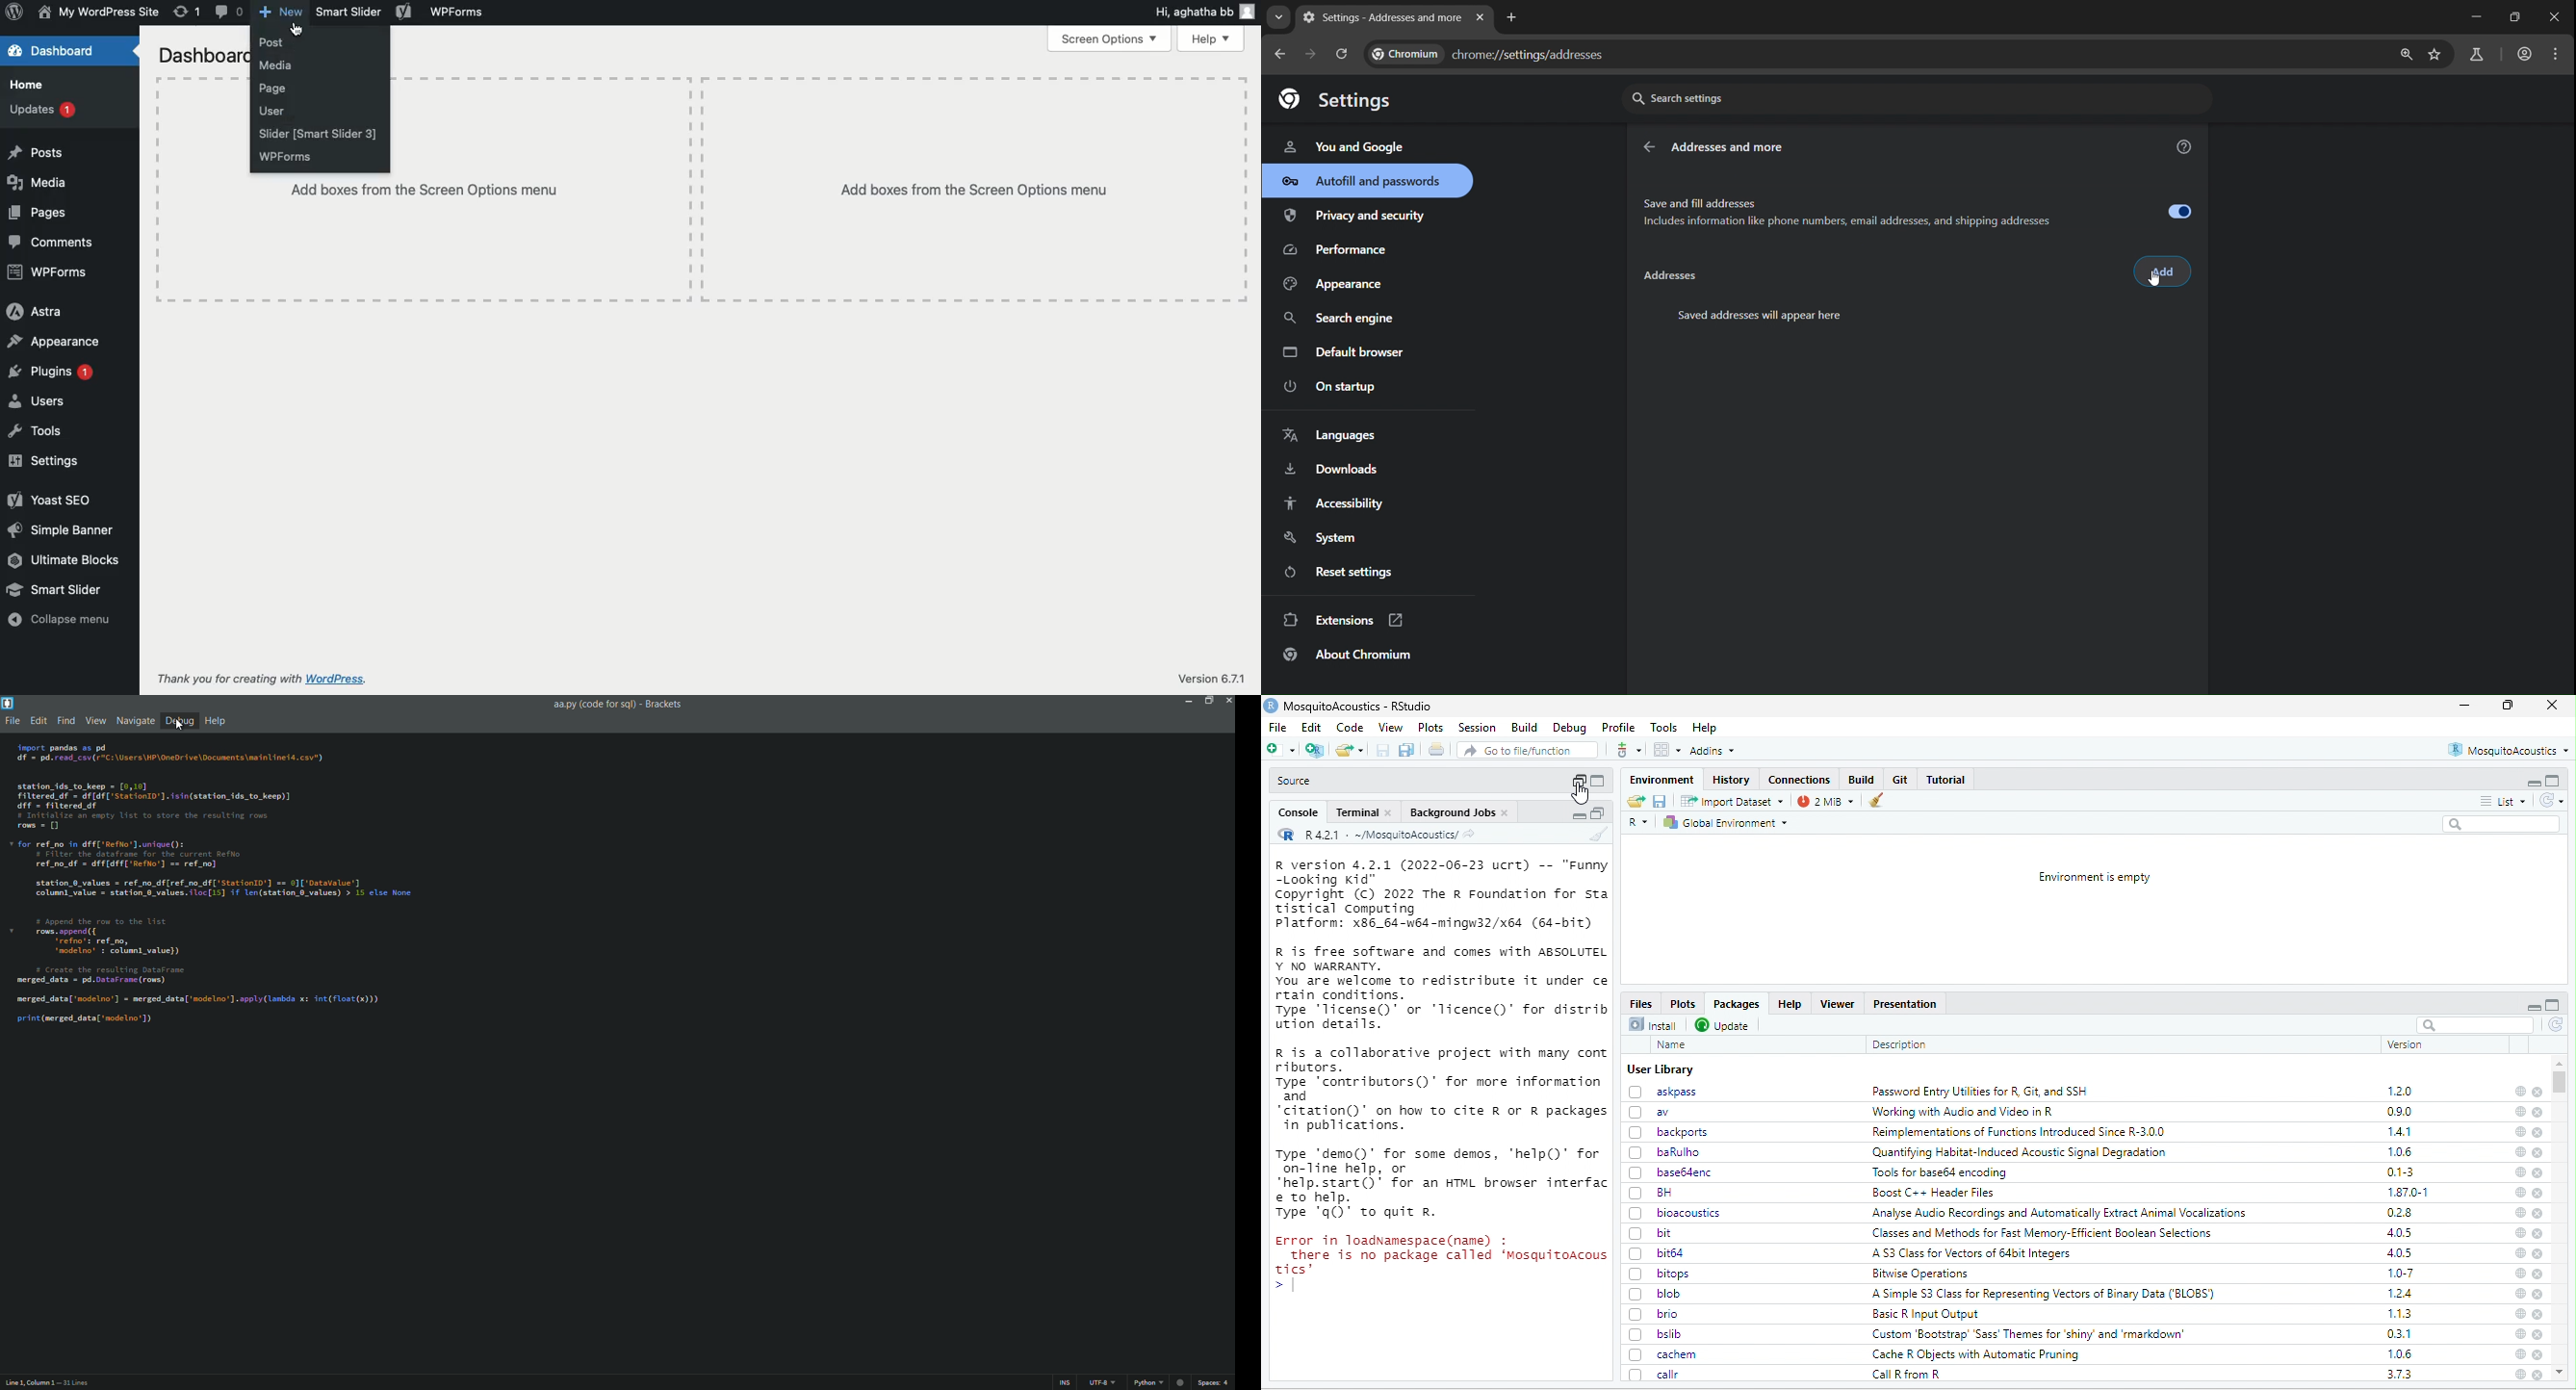 Image resolution: width=2576 pixels, height=1400 pixels. Describe the element at coordinates (2537, 1173) in the screenshot. I see `close` at that location.